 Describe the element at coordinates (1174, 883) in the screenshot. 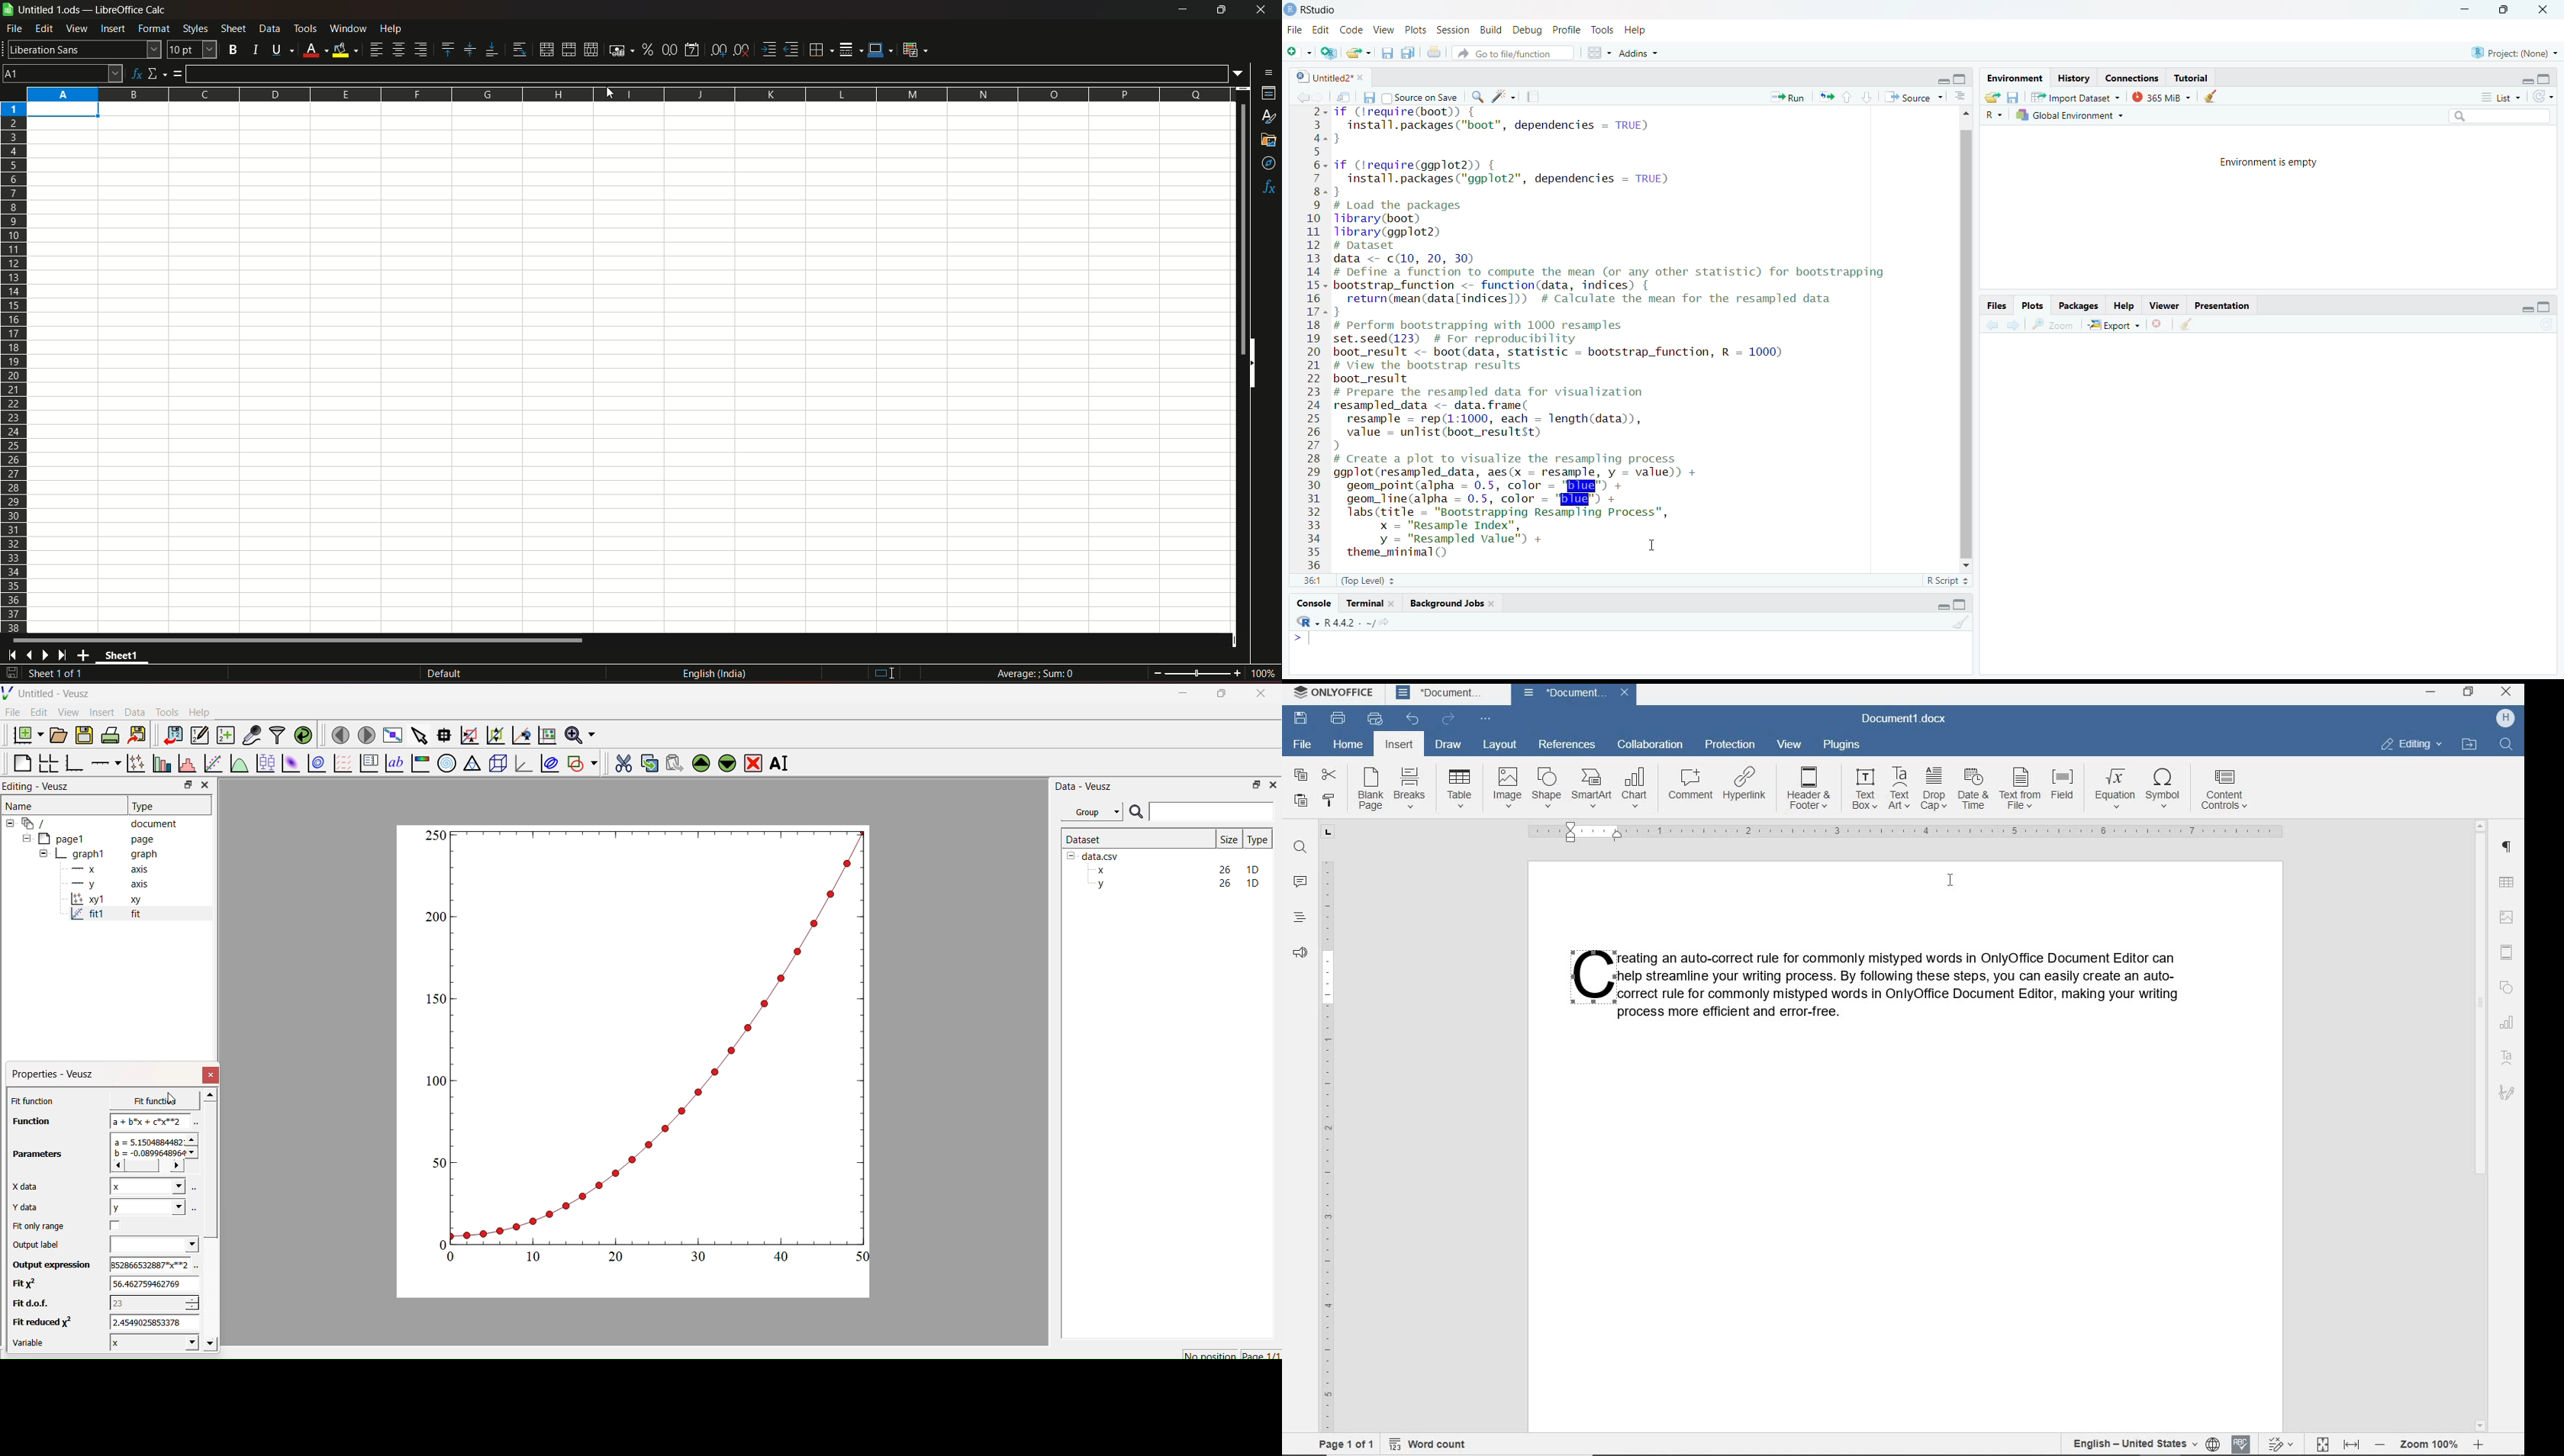

I see `y 26 1D` at that location.